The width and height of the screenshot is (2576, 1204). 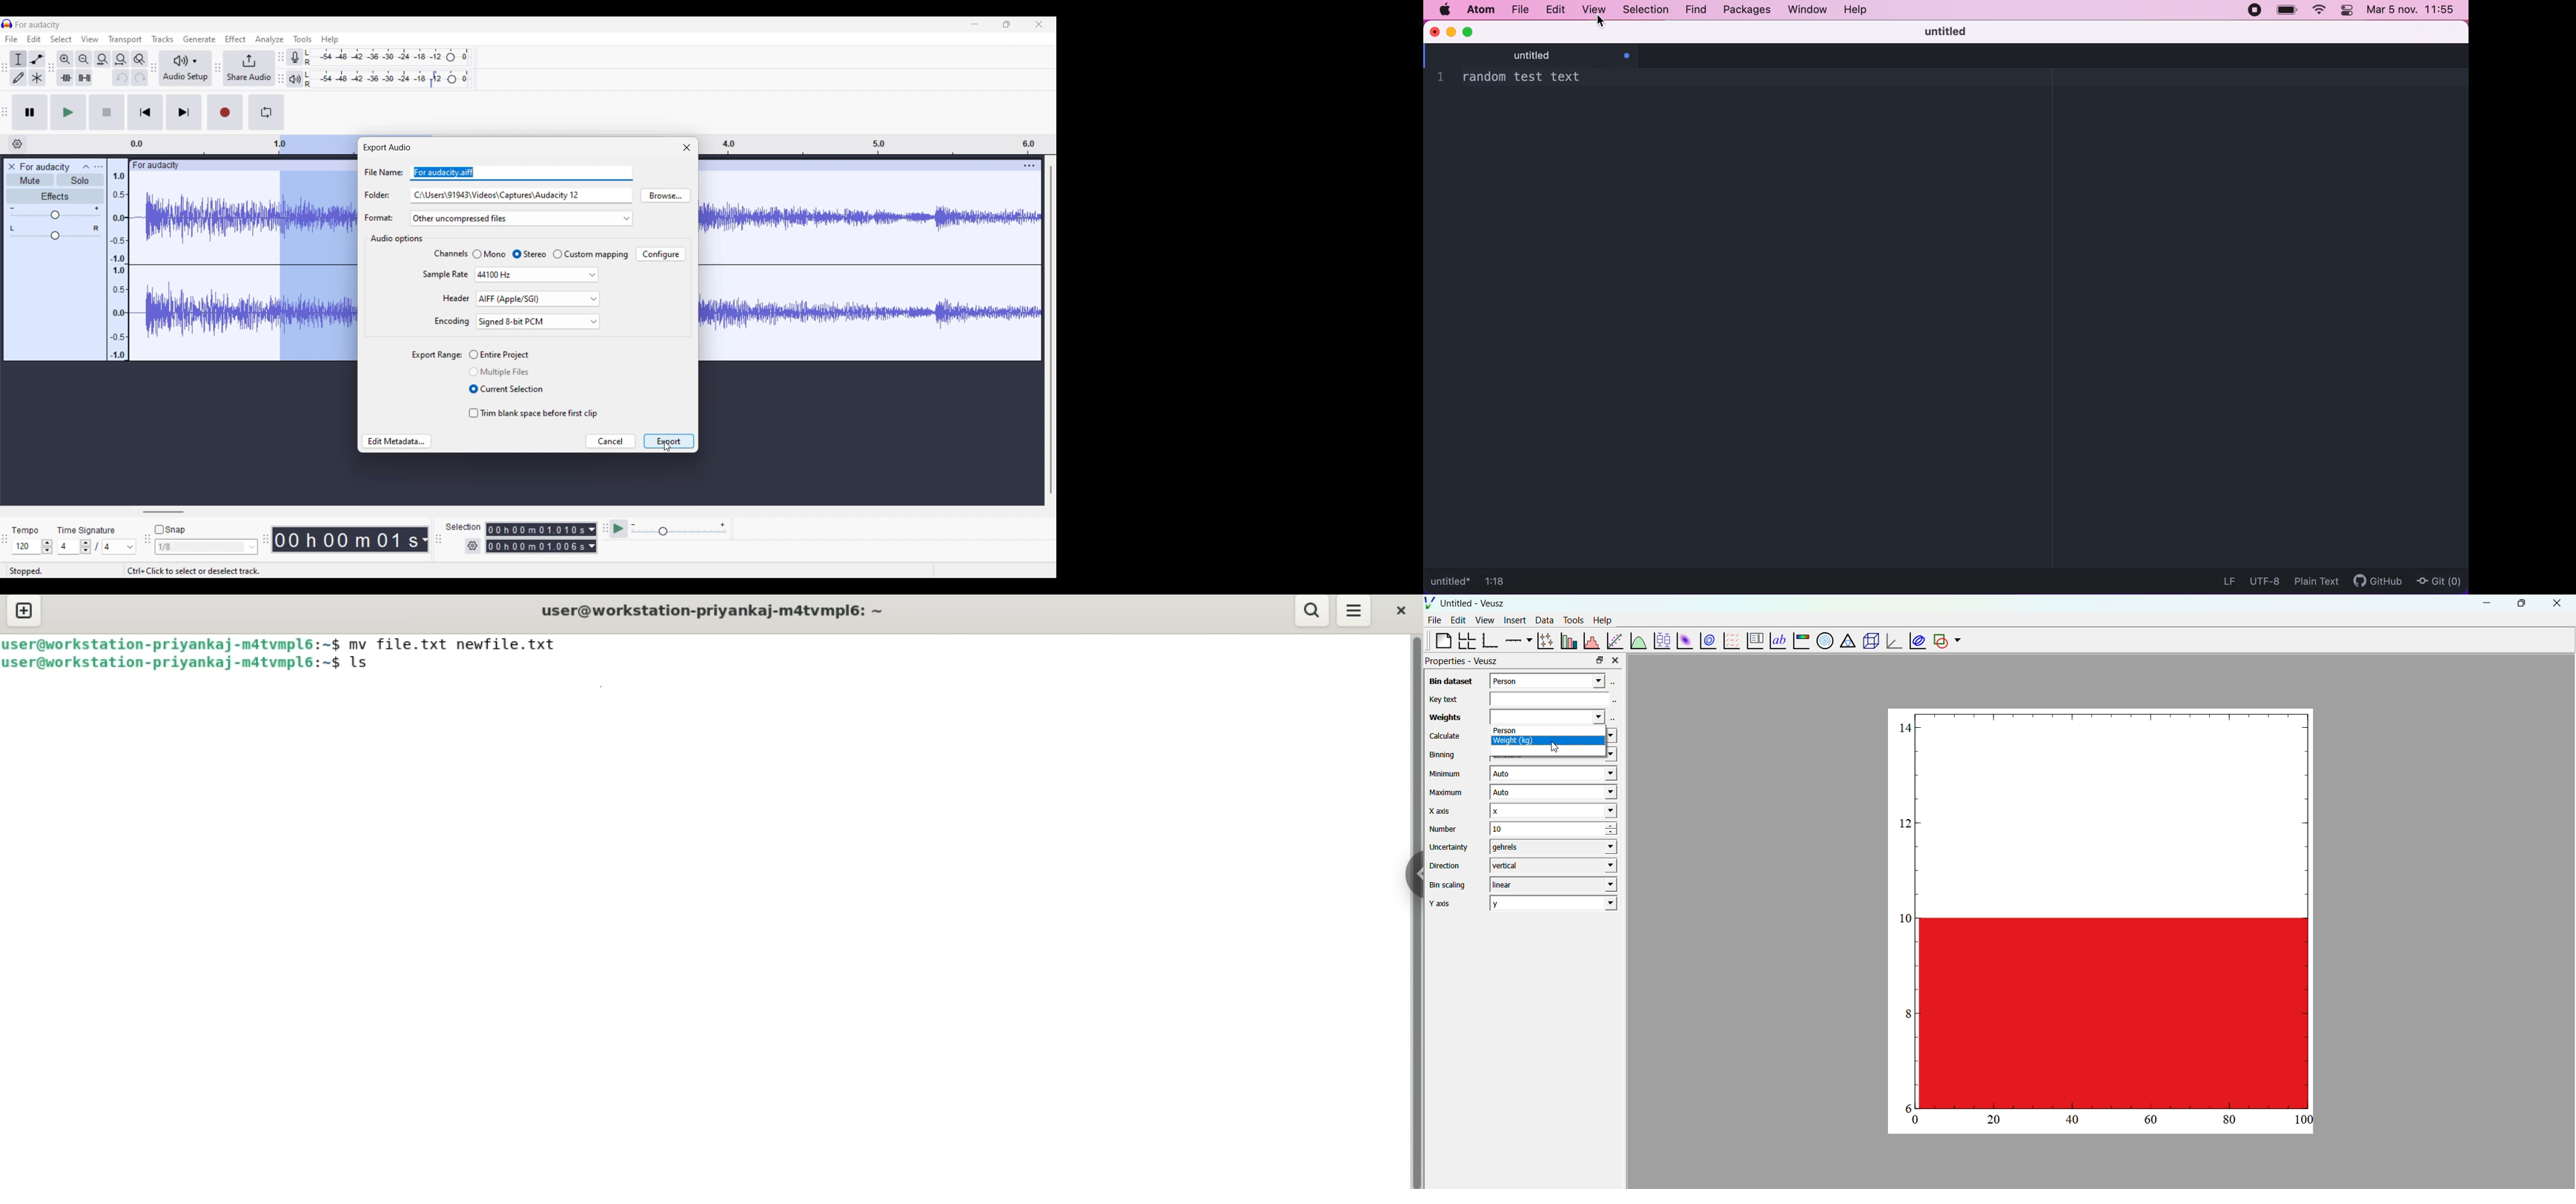 I want to click on Undo, so click(x=121, y=77).